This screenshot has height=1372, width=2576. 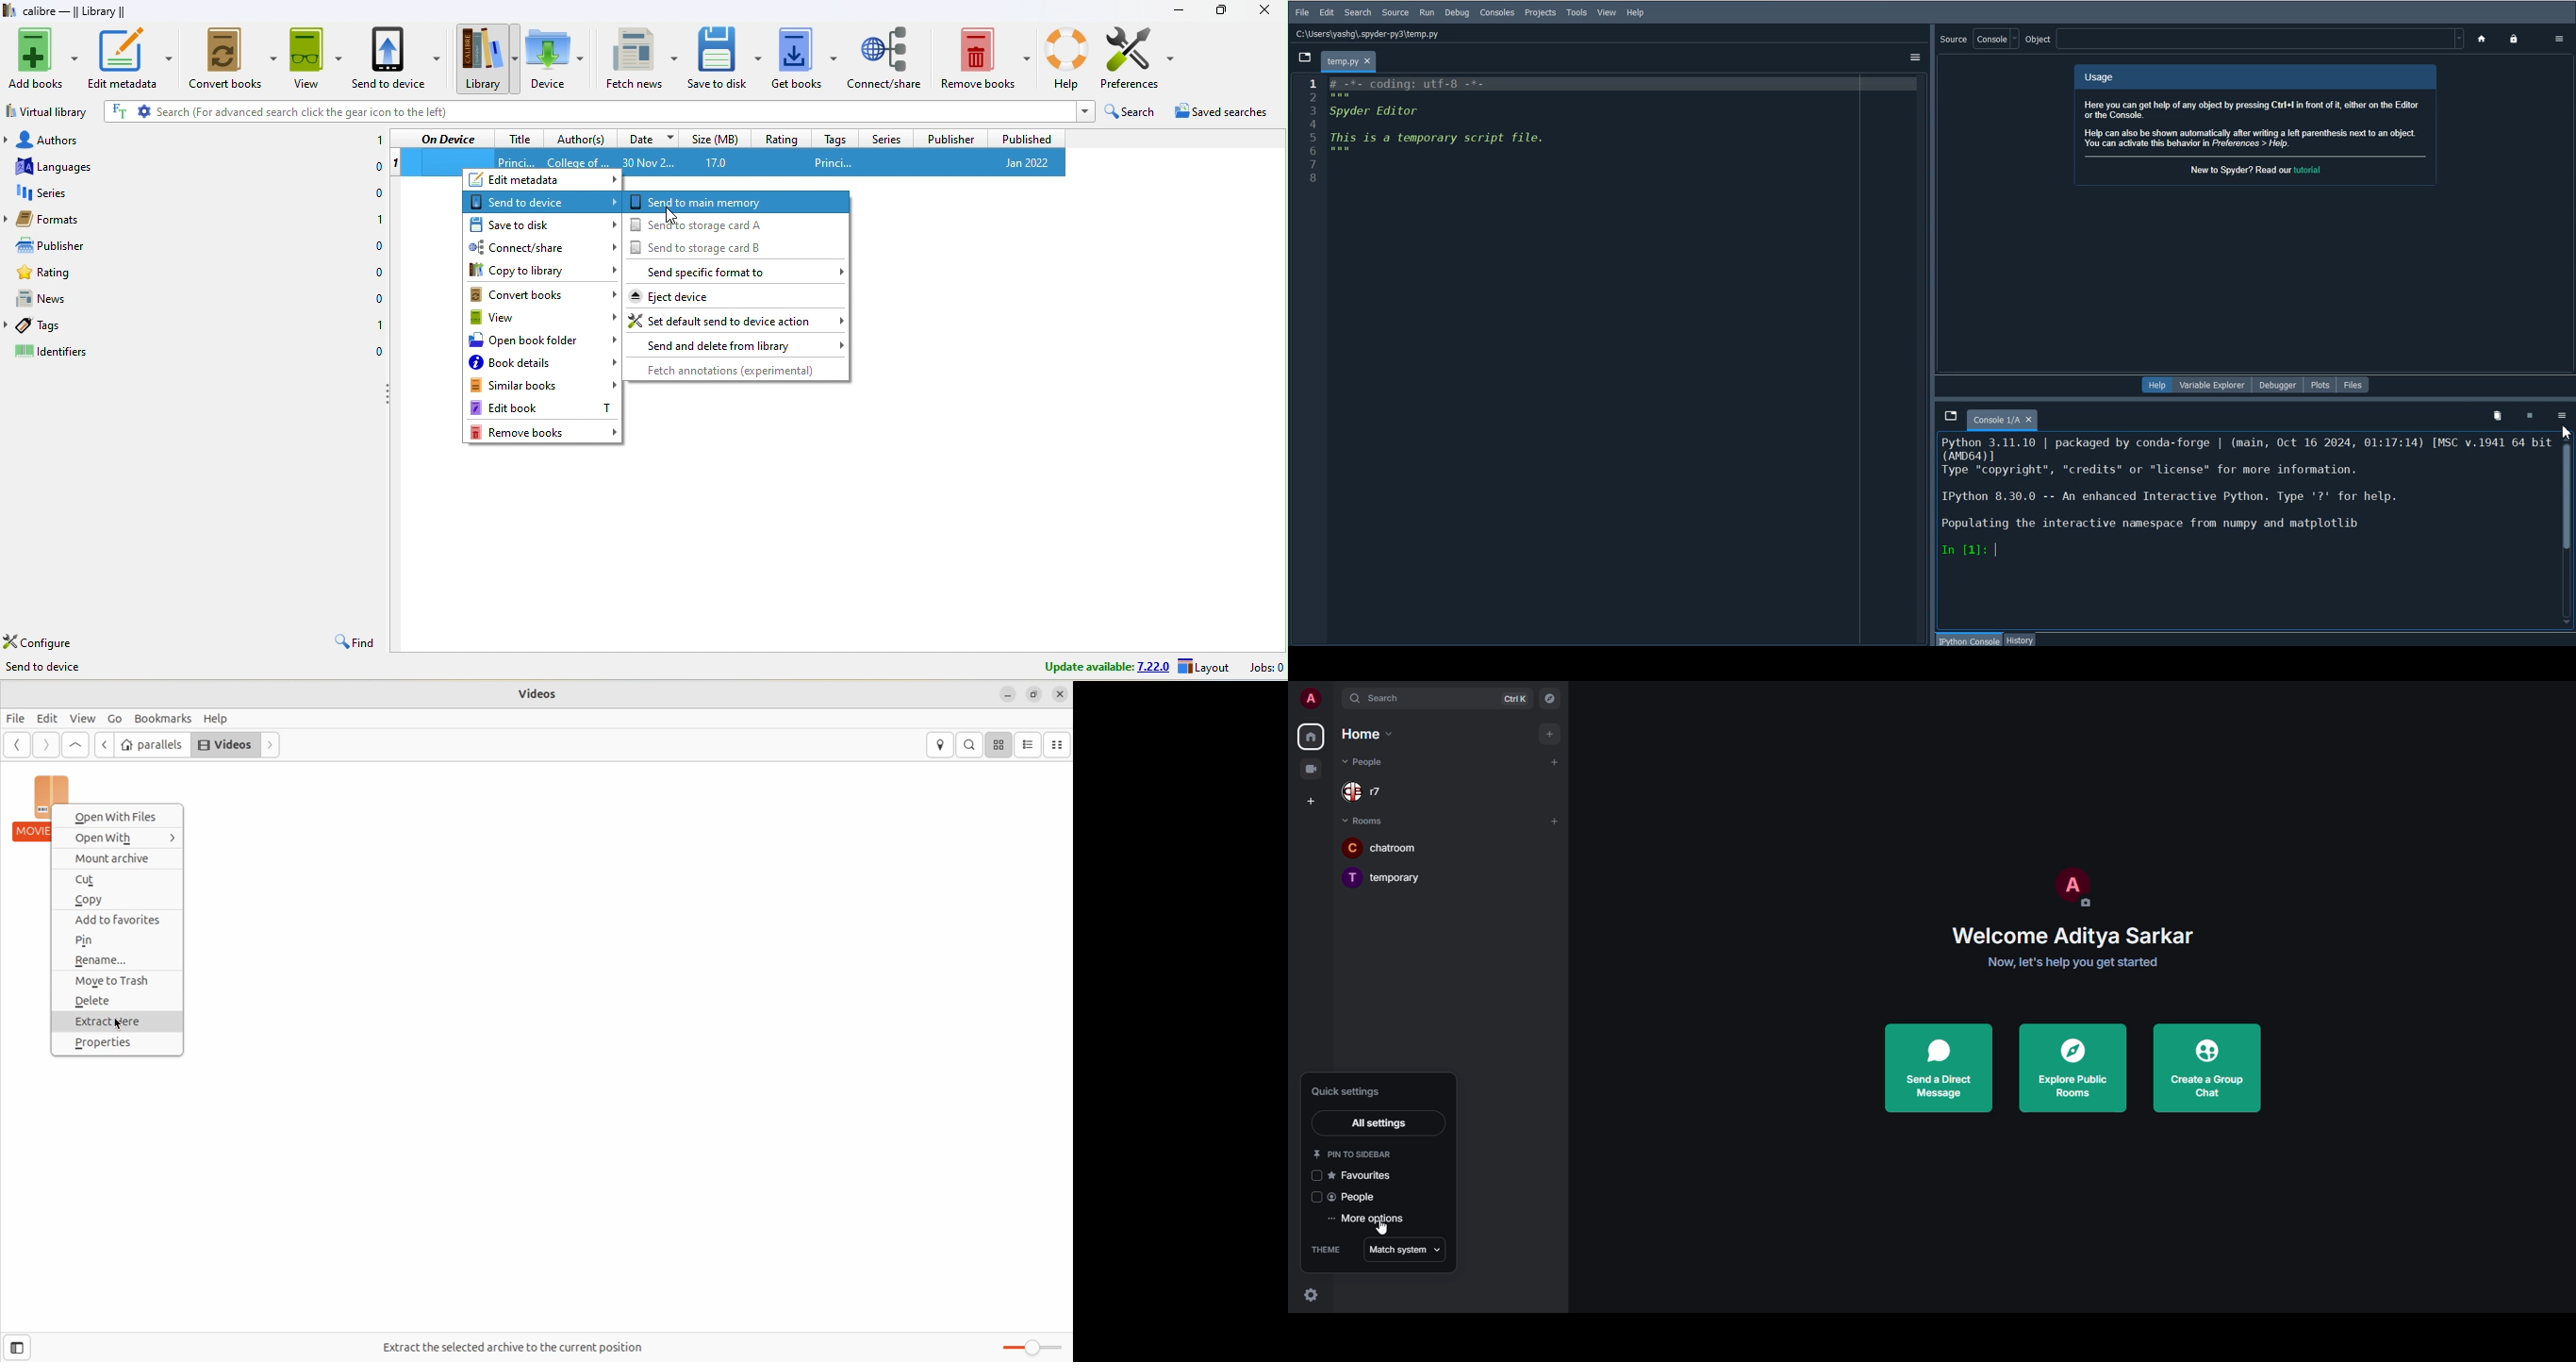 What do you see at coordinates (1971, 640) in the screenshot?
I see `IPython console` at bounding box center [1971, 640].